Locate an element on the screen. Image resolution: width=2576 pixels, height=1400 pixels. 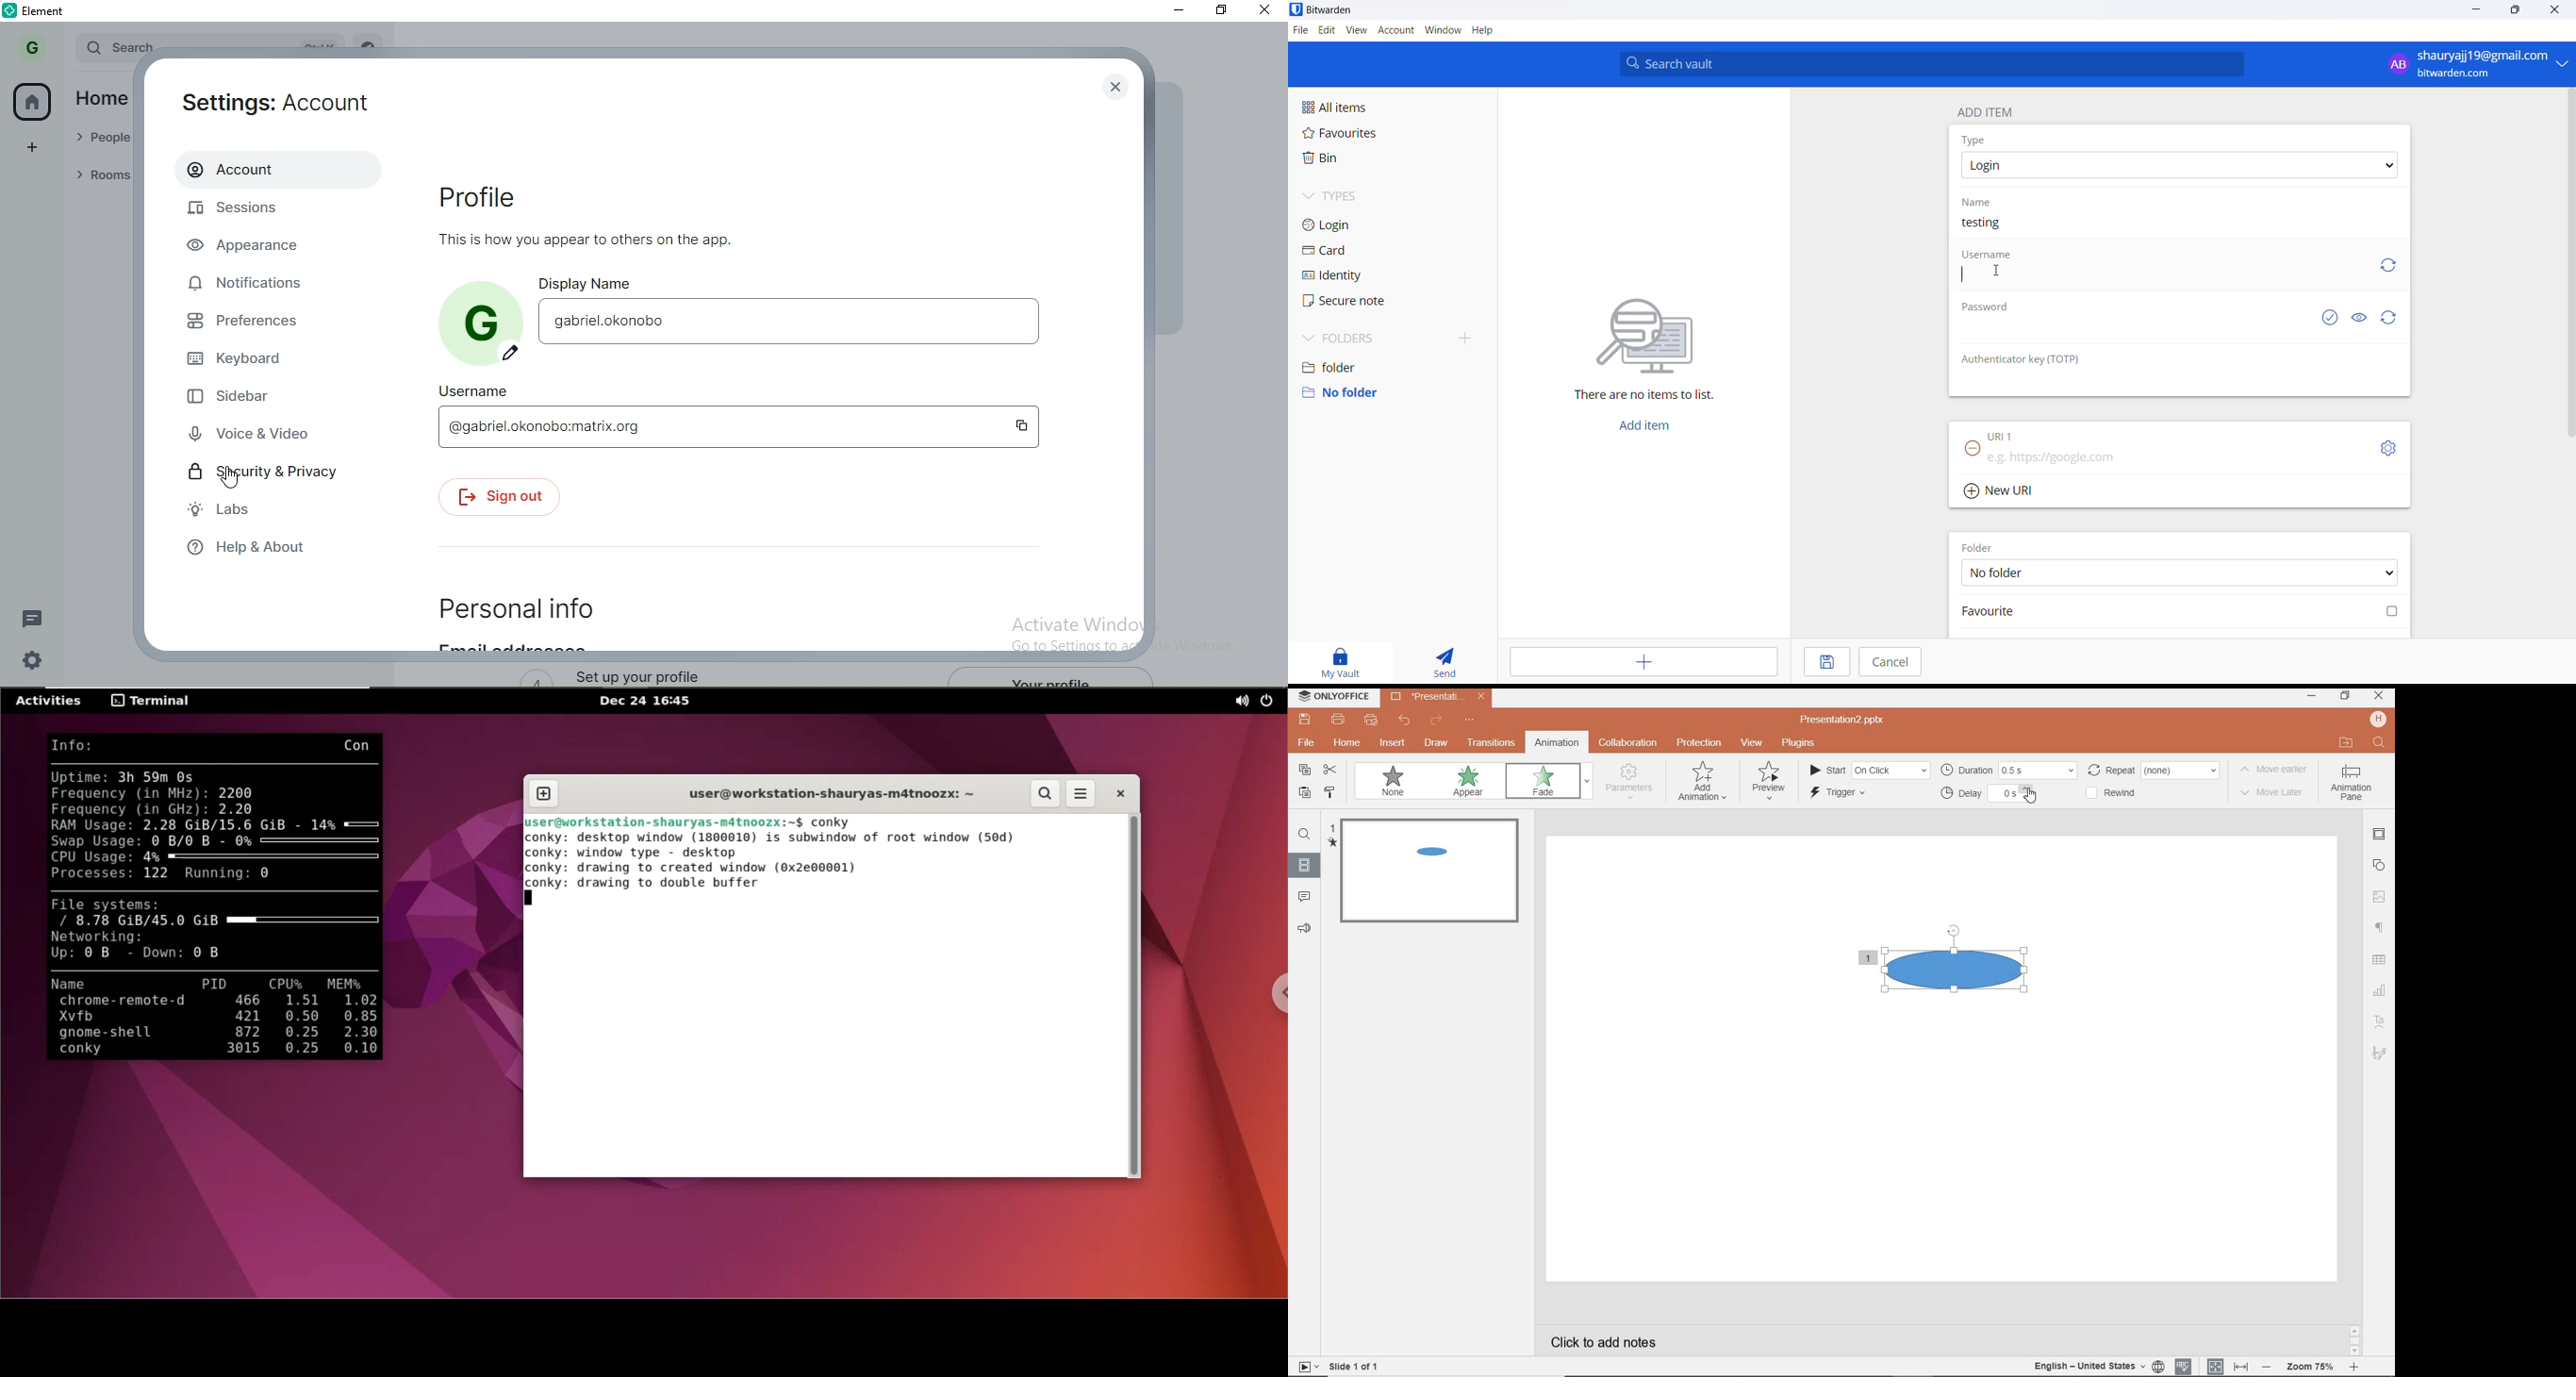
quick print is located at coordinates (1372, 721).